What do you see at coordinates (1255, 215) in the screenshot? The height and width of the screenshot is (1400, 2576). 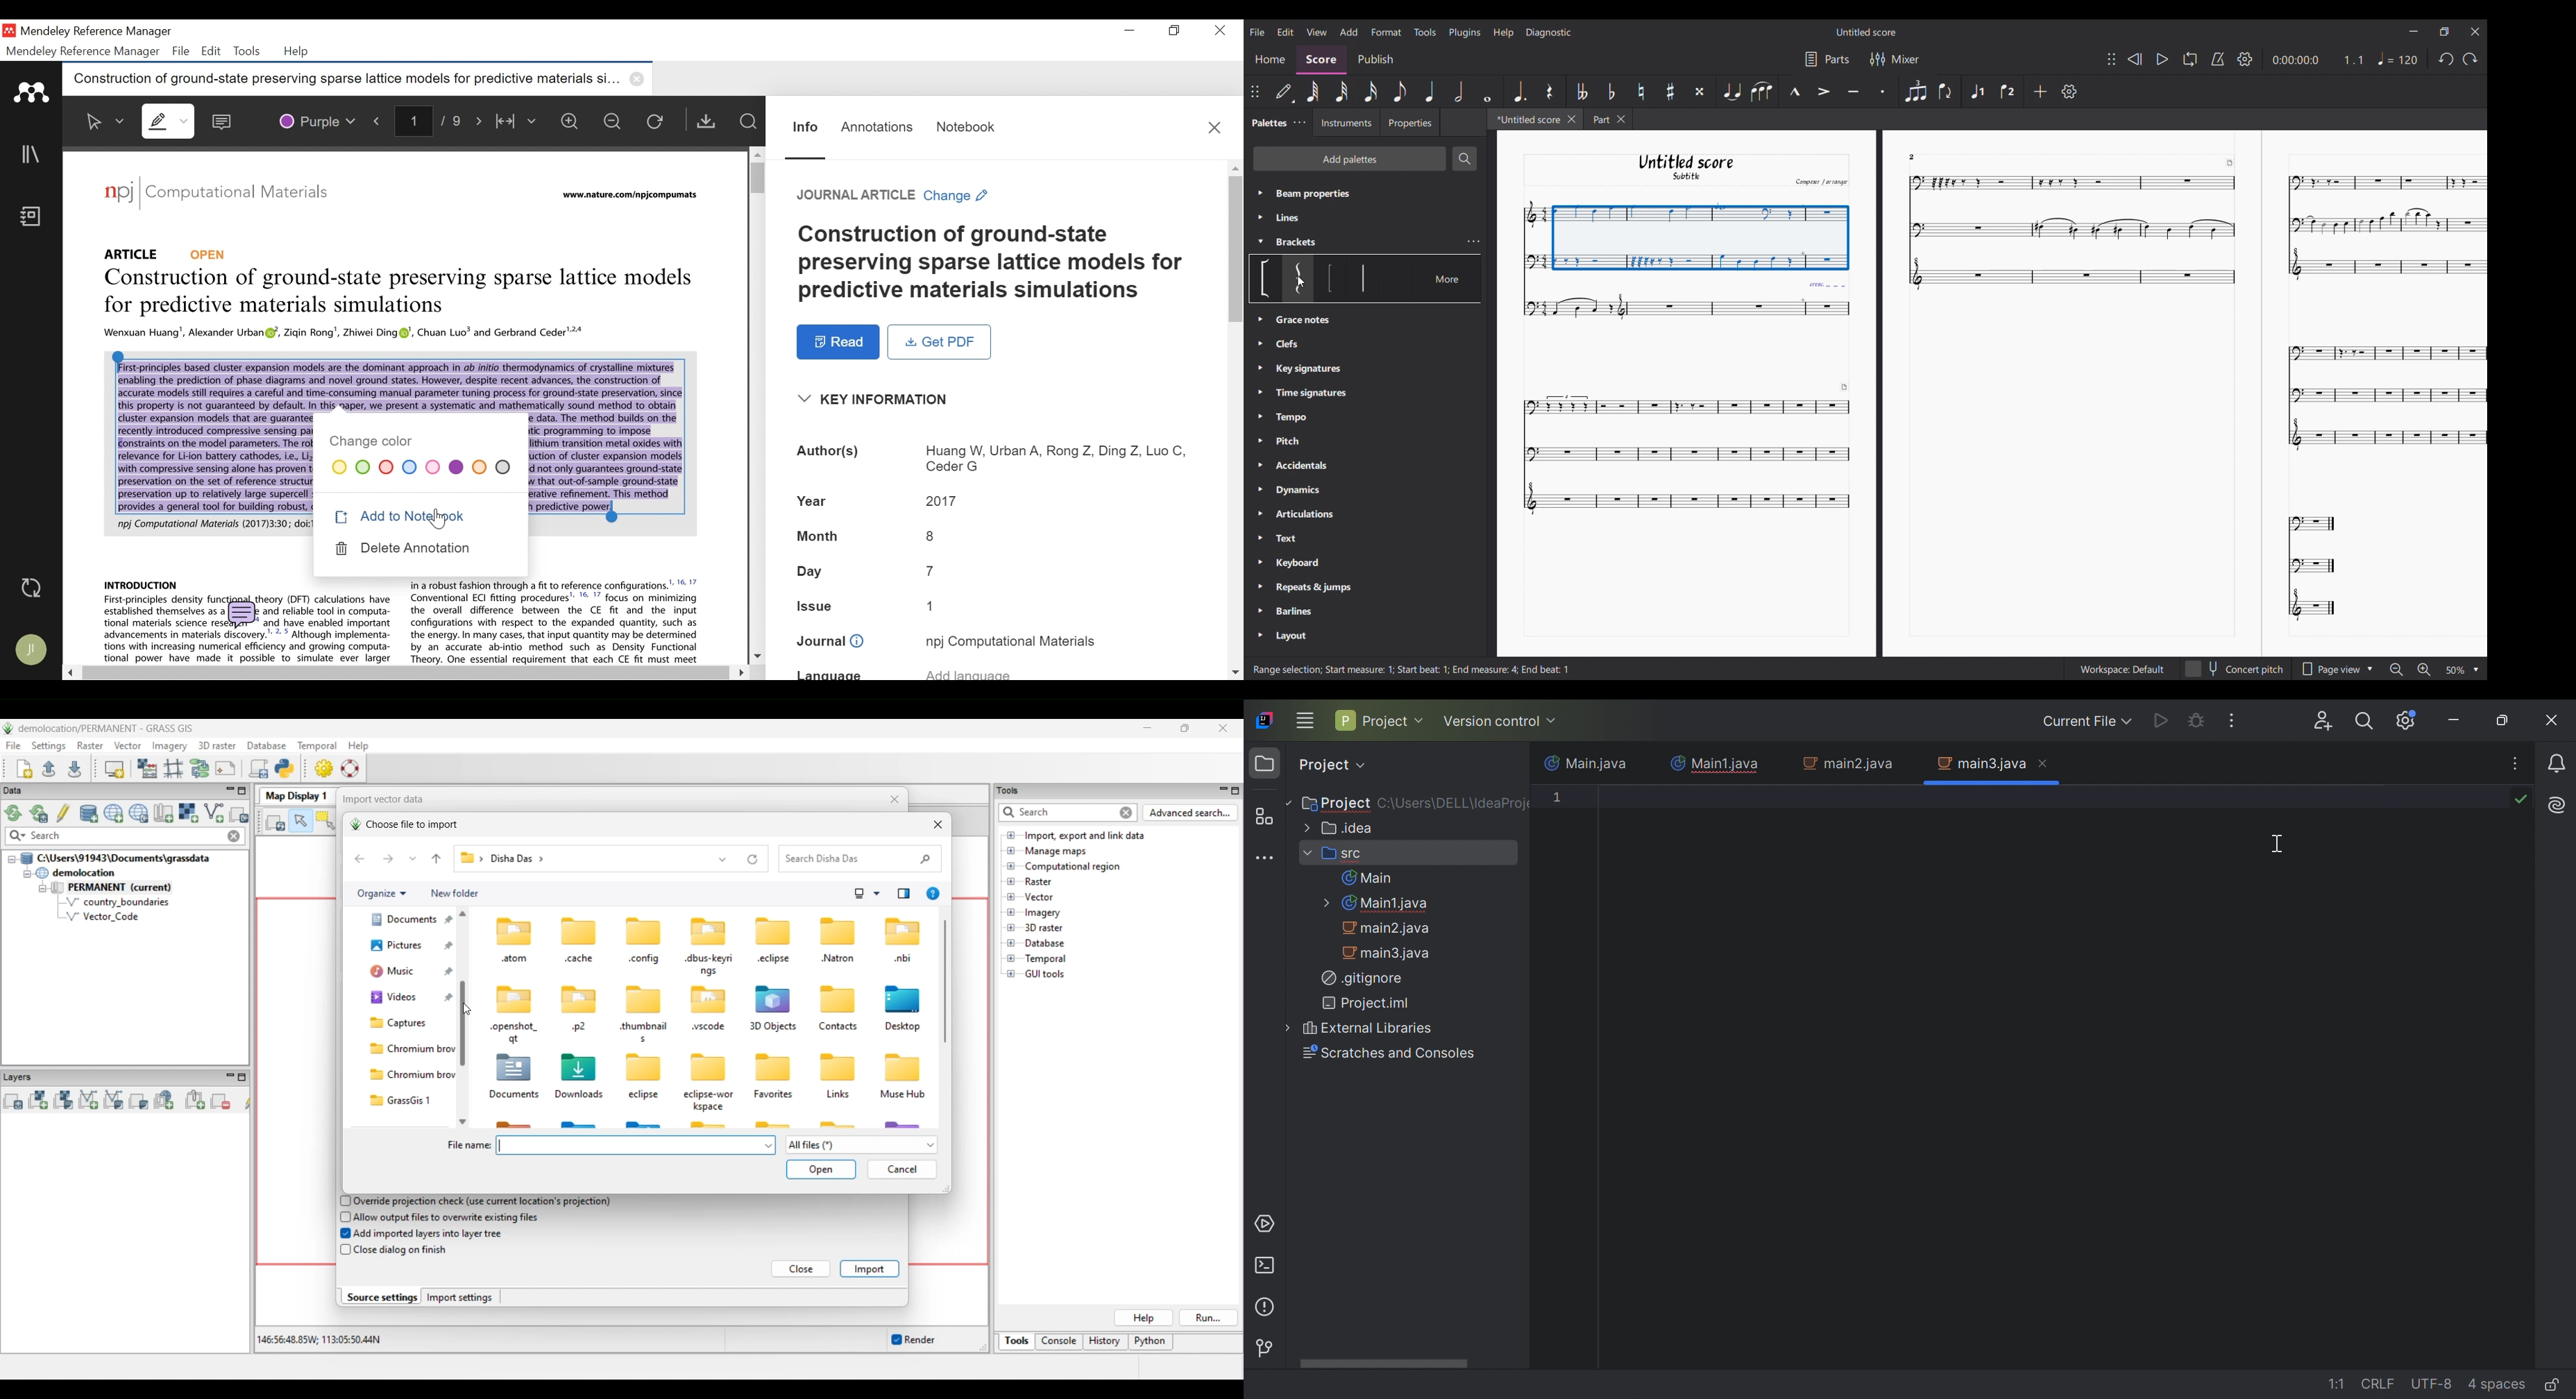 I see `` at bounding box center [1255, 215].